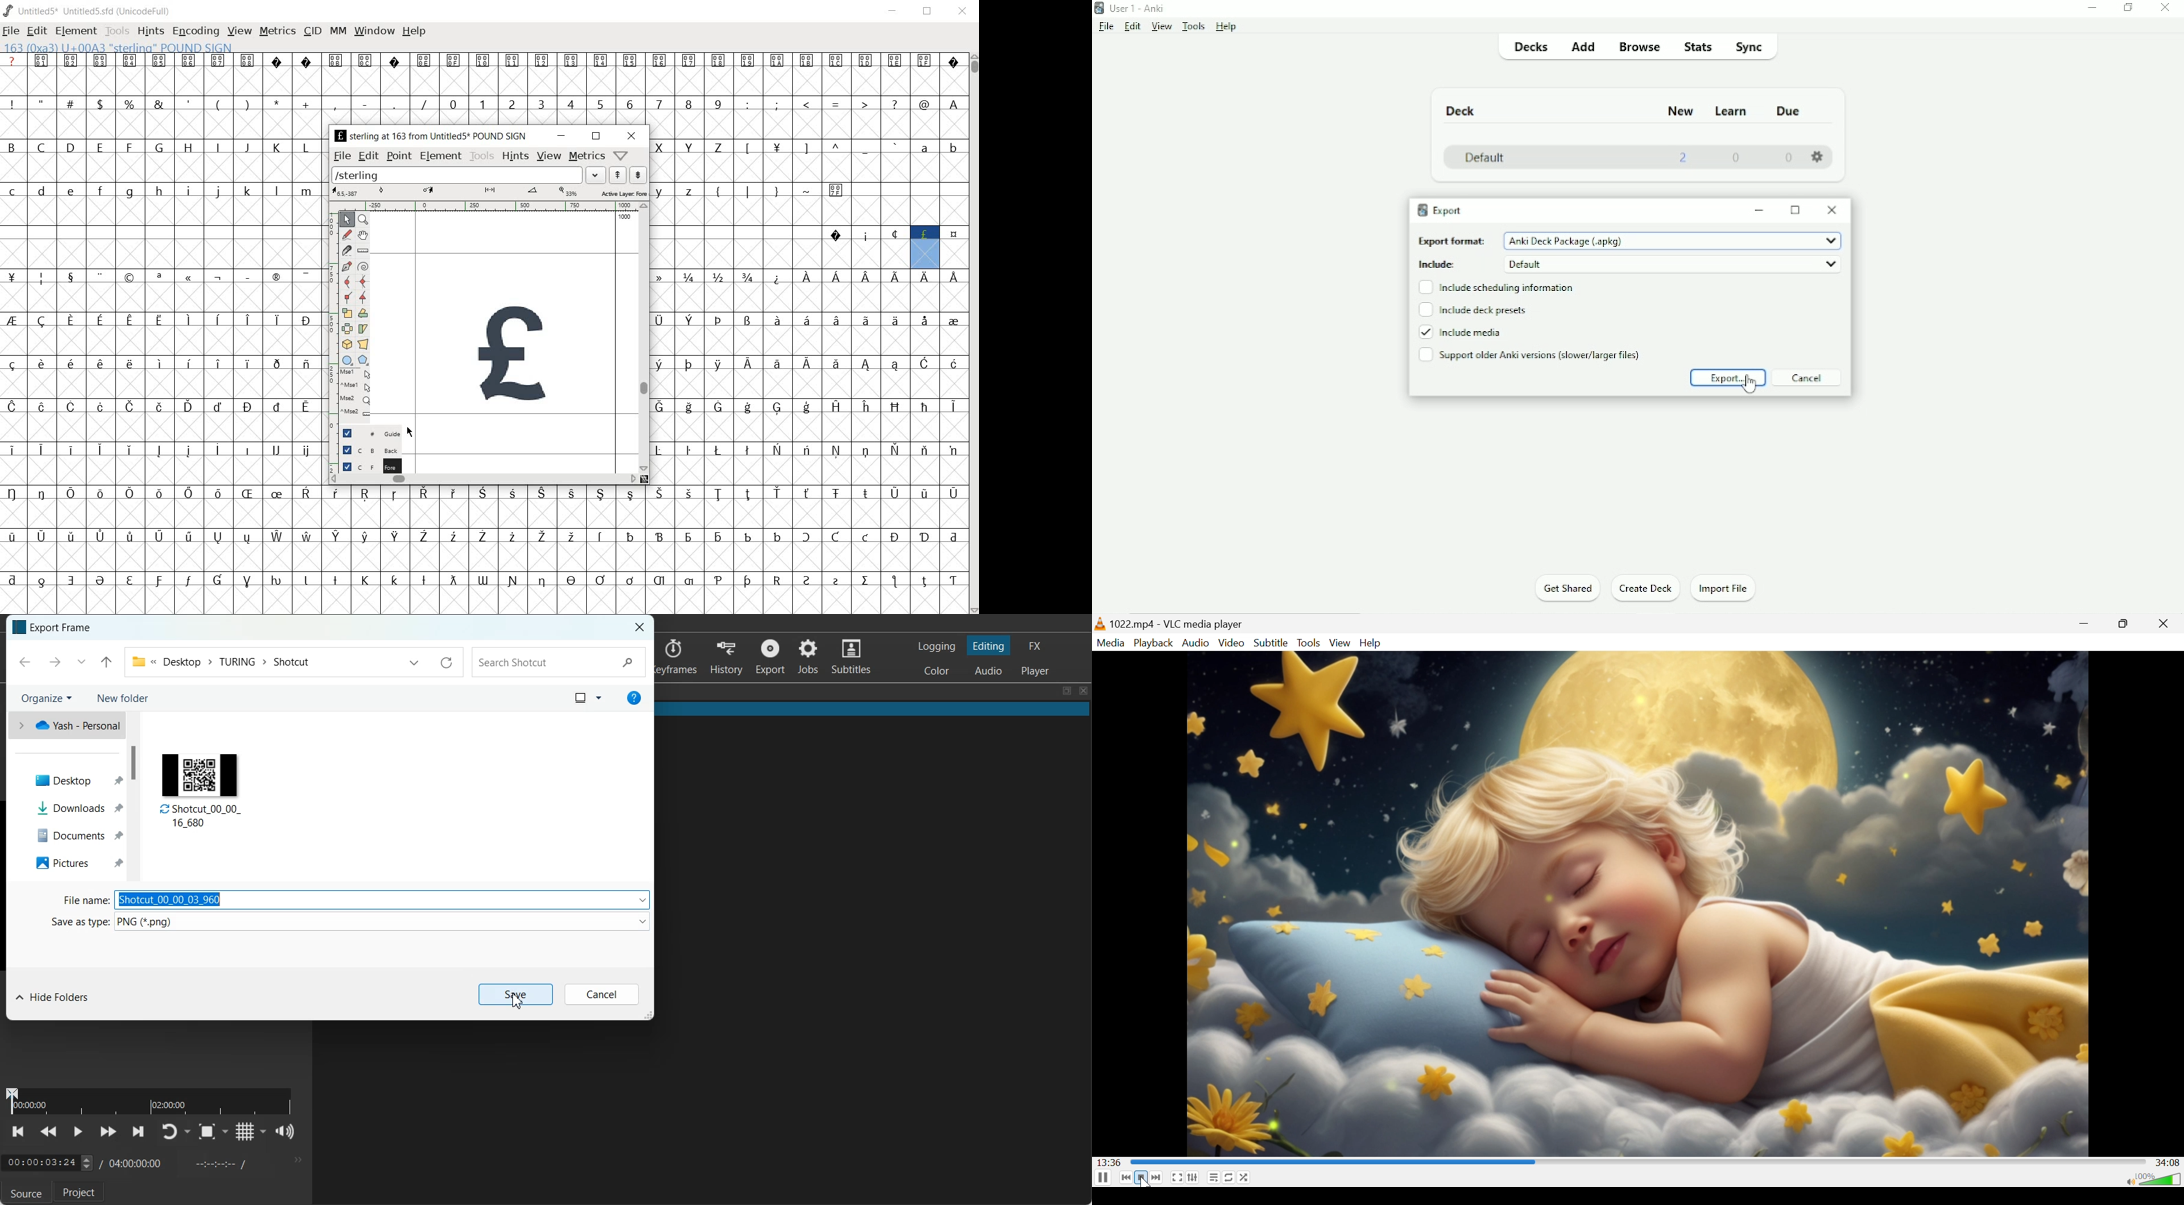  What do you see at coordinates (1645, 587) in the screenshot?
I see `Create Deck` at bounding box center [1645, 587].